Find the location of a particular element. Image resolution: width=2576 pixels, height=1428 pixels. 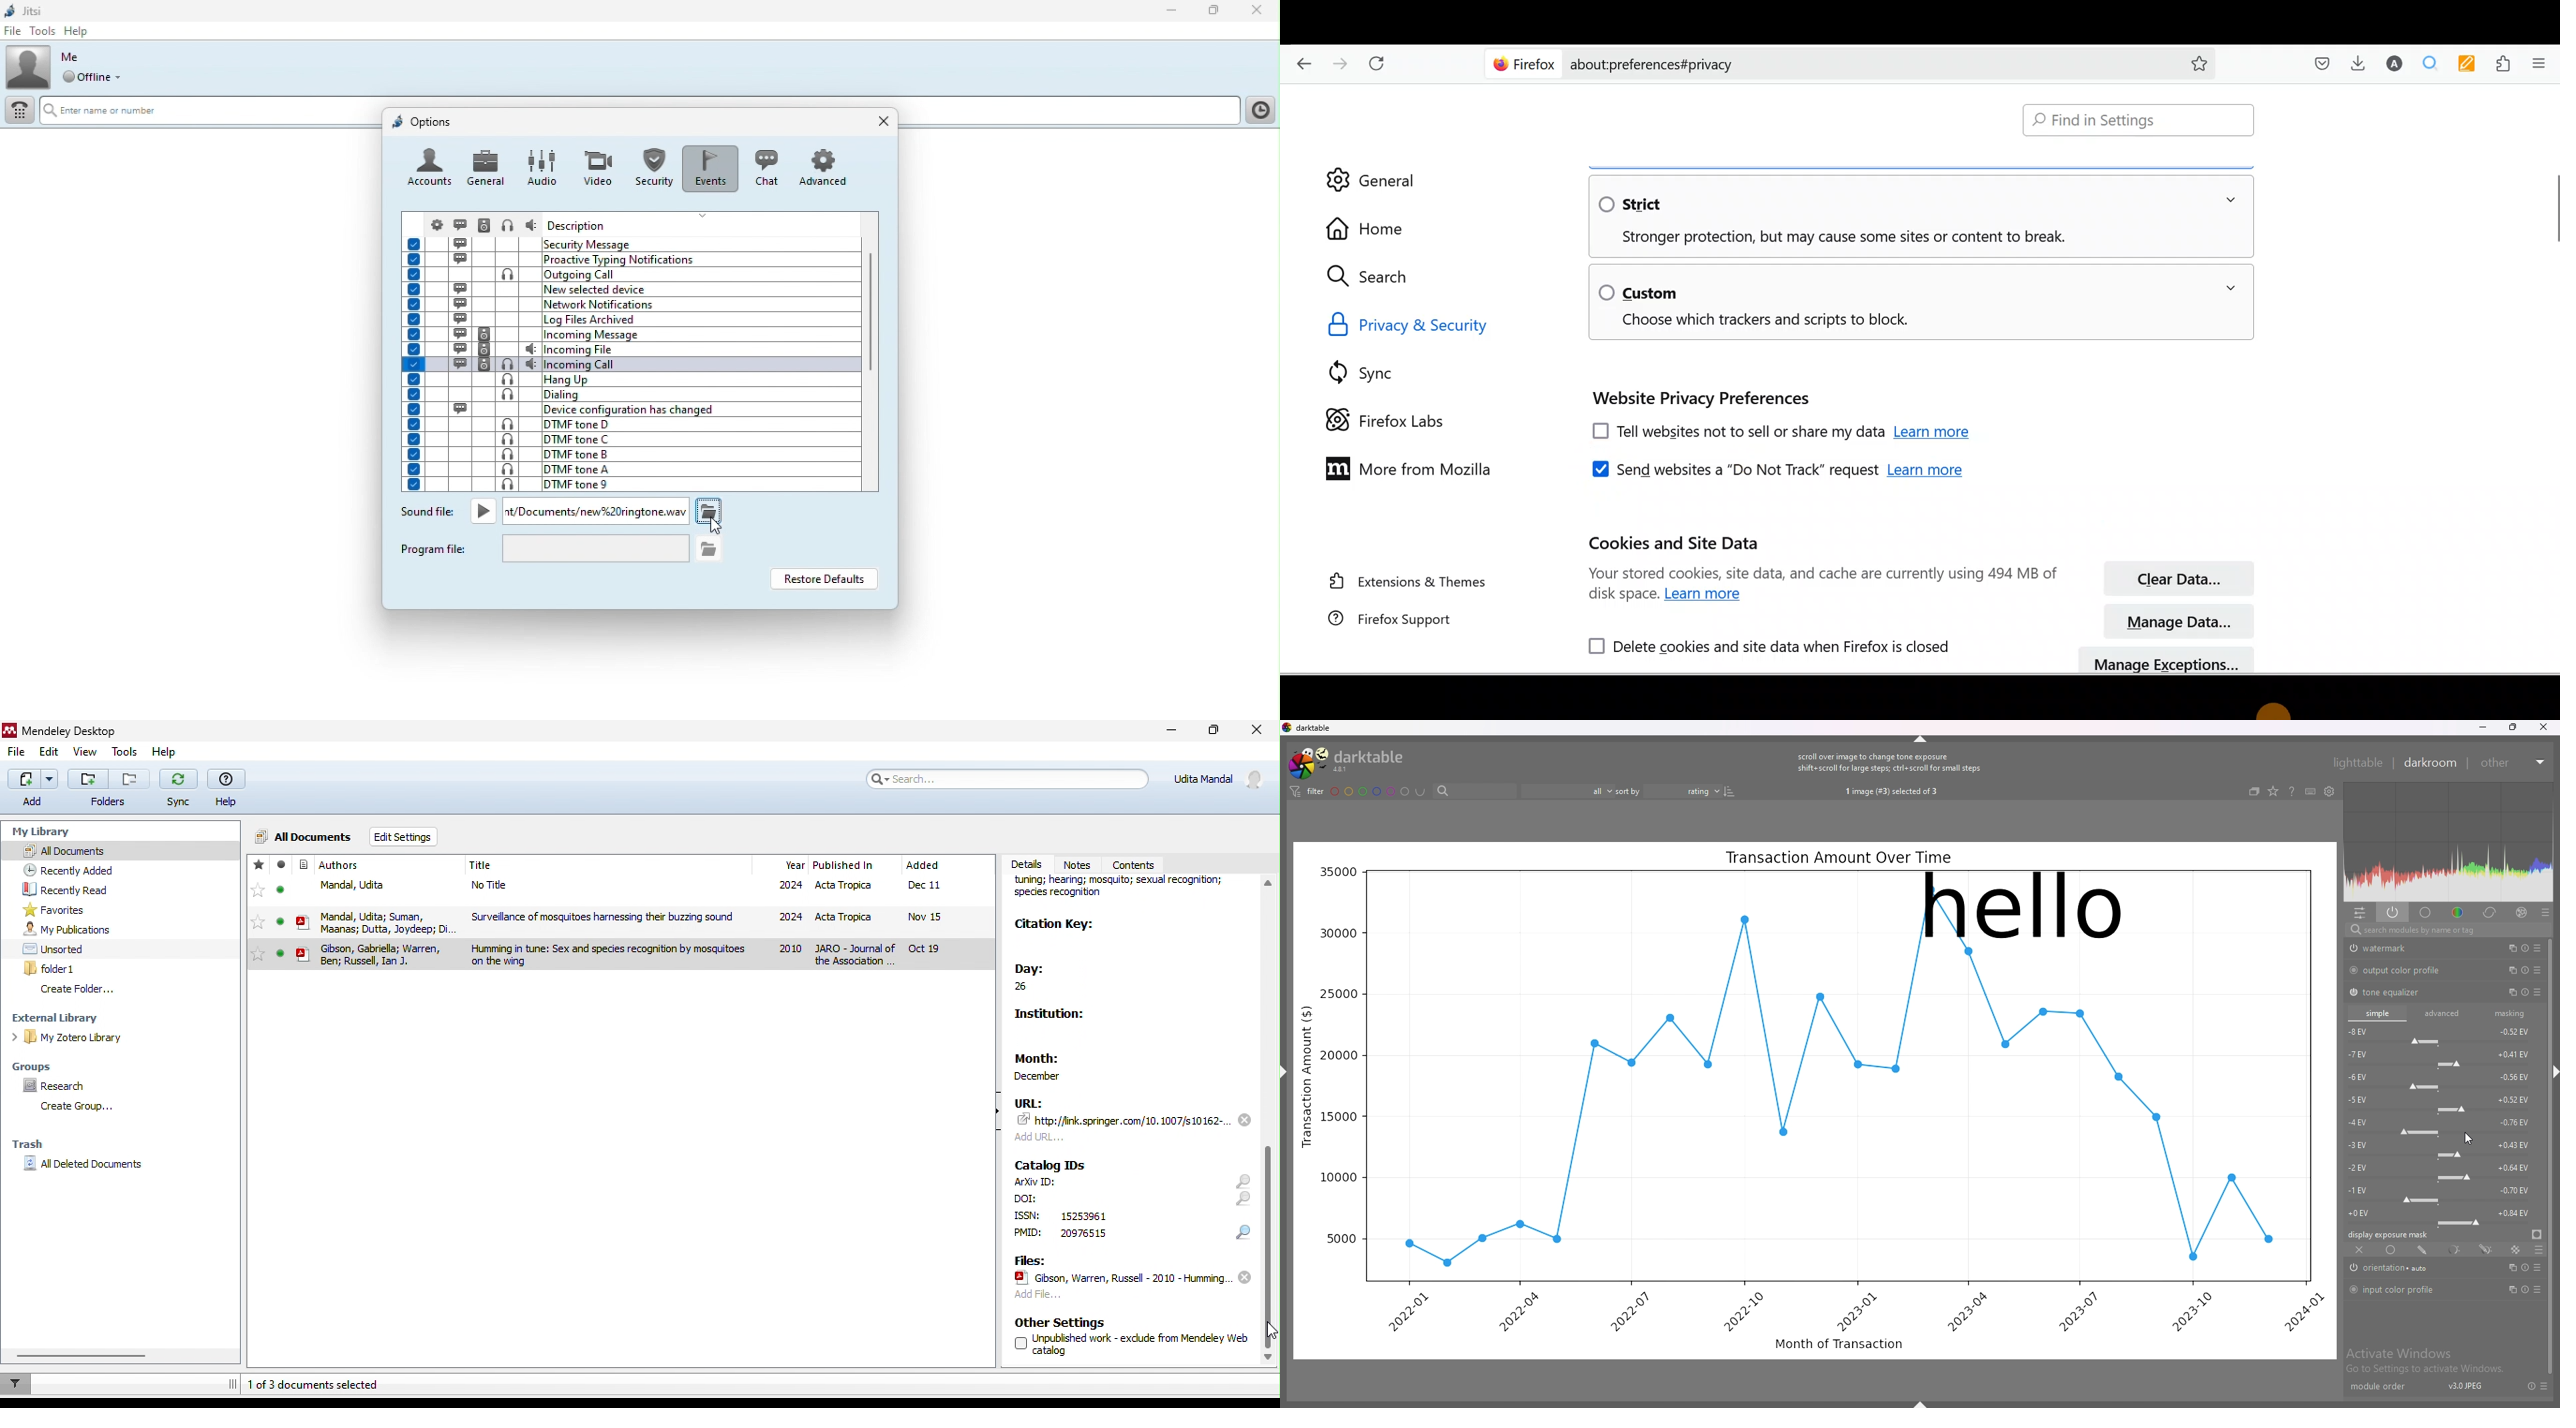

Clear data is located at coordinates (2177, 579).